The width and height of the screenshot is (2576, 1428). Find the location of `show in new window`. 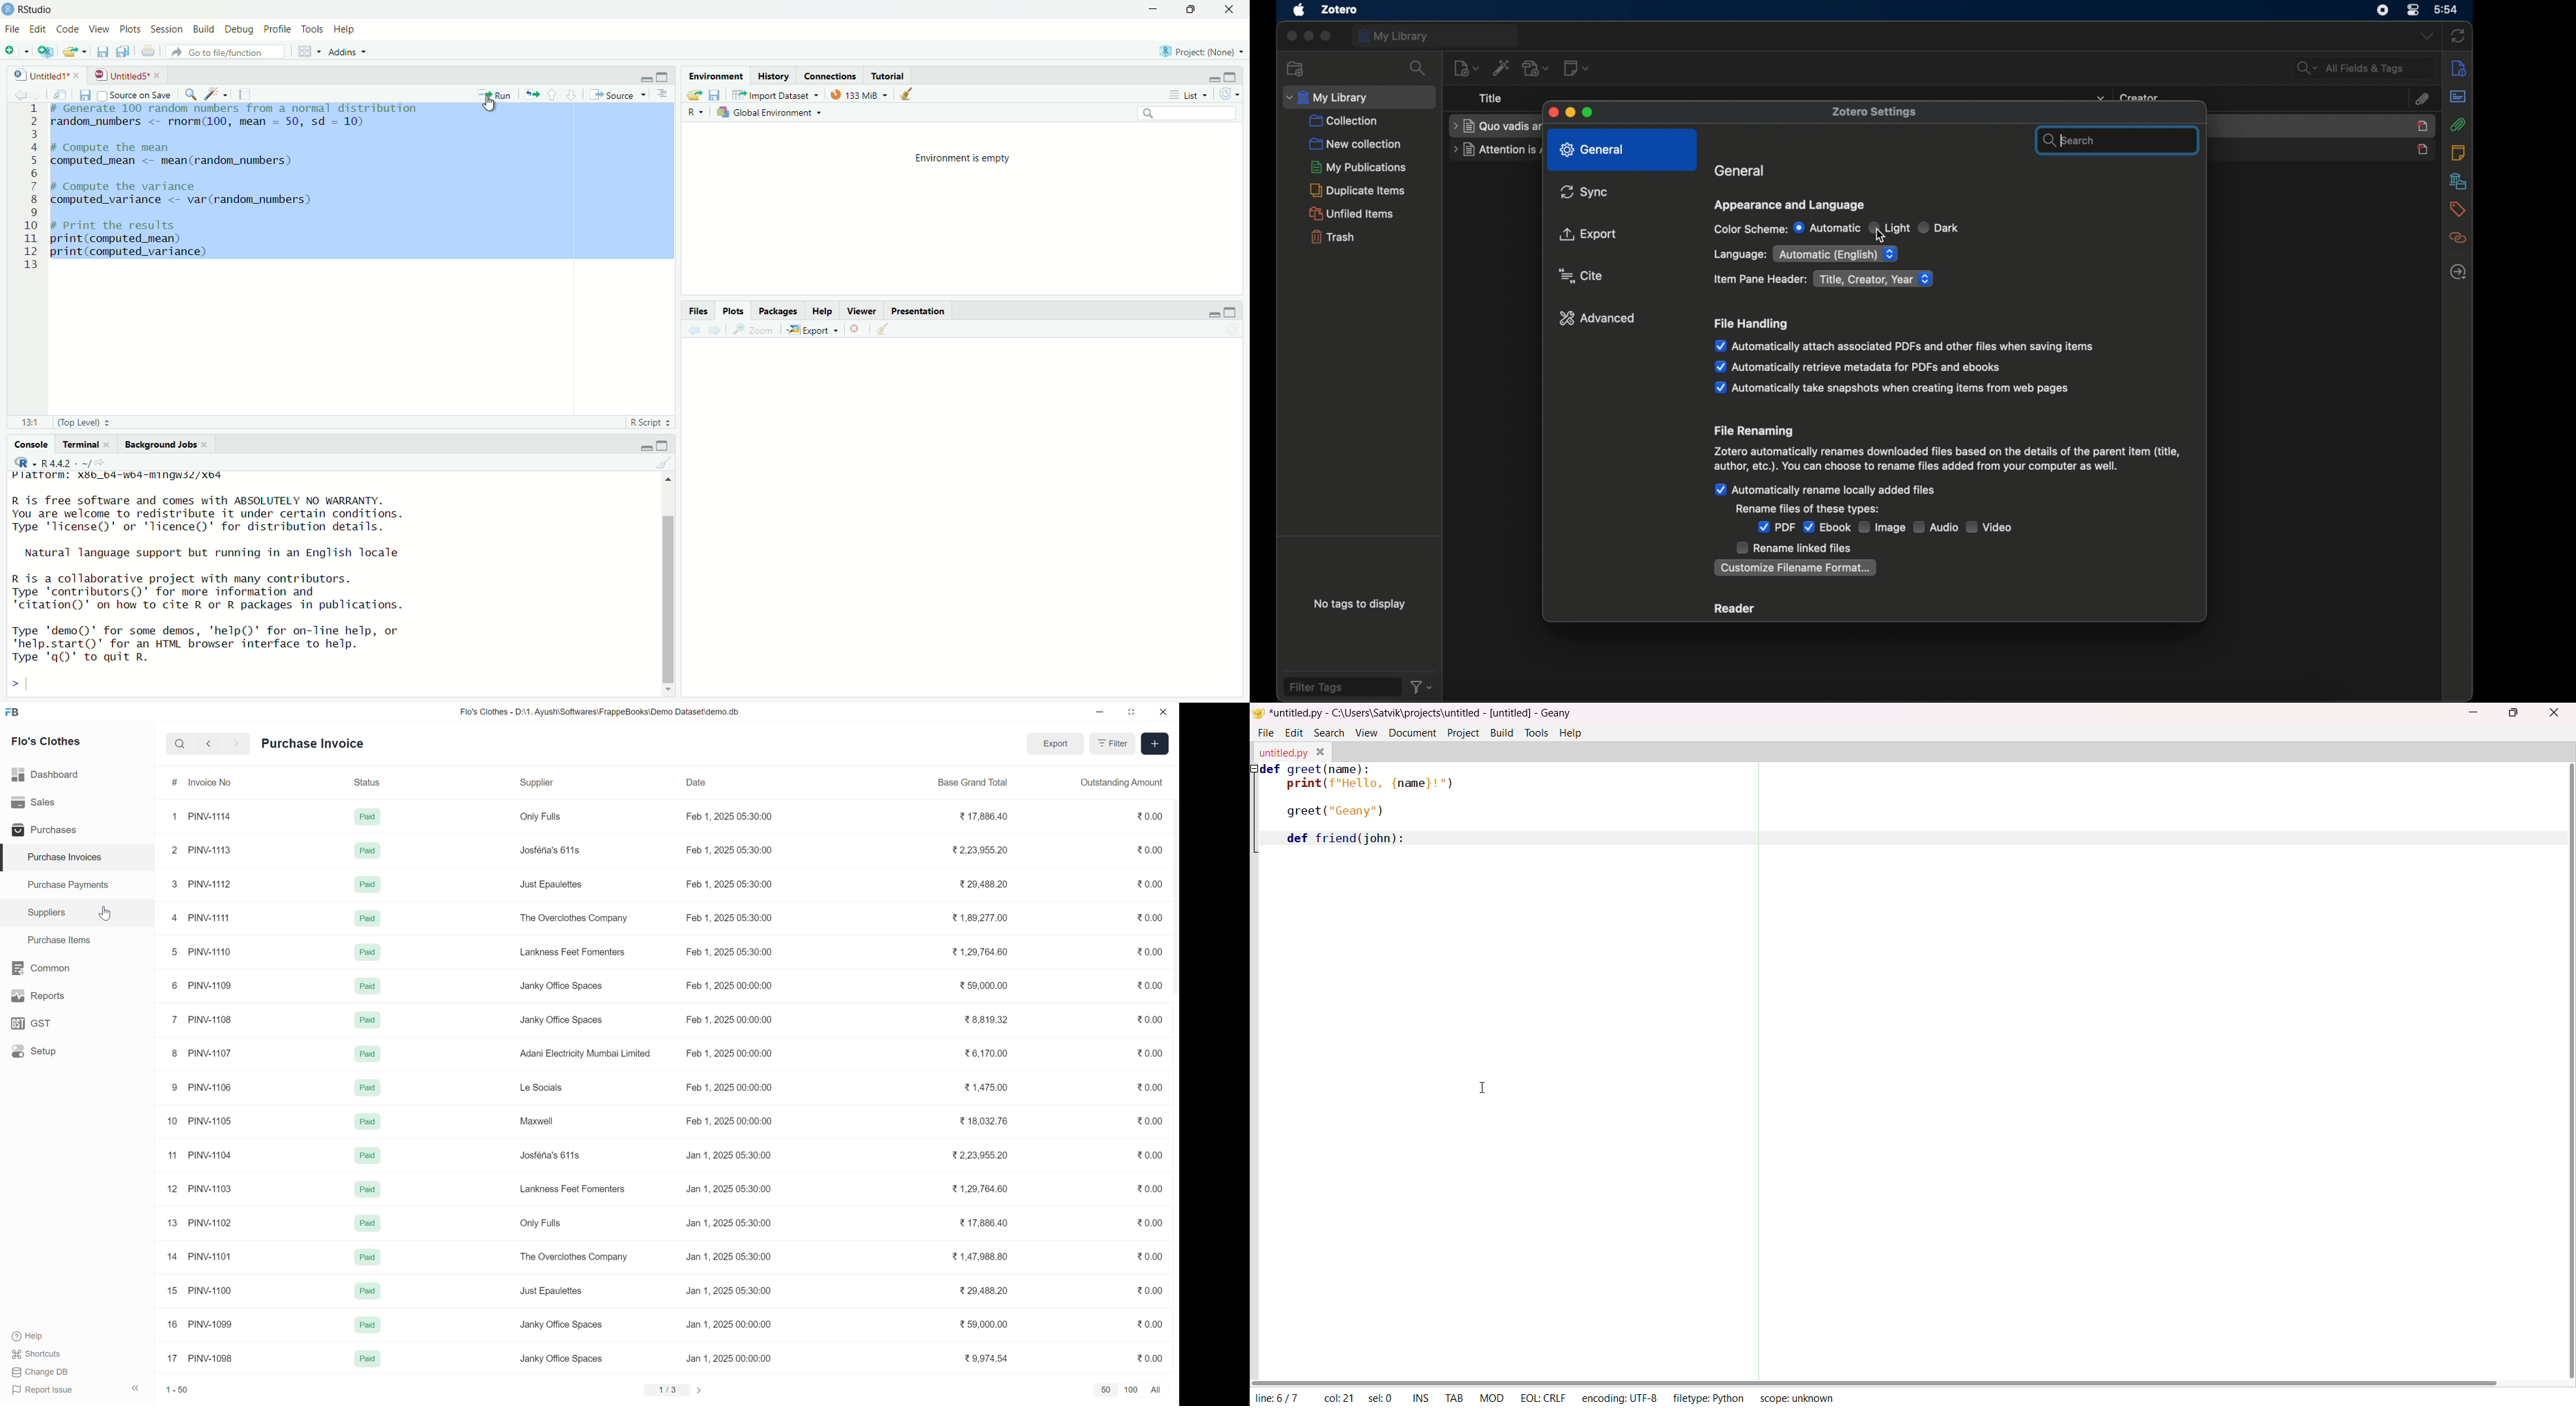

show in new window is located at coordinates (61, 93).